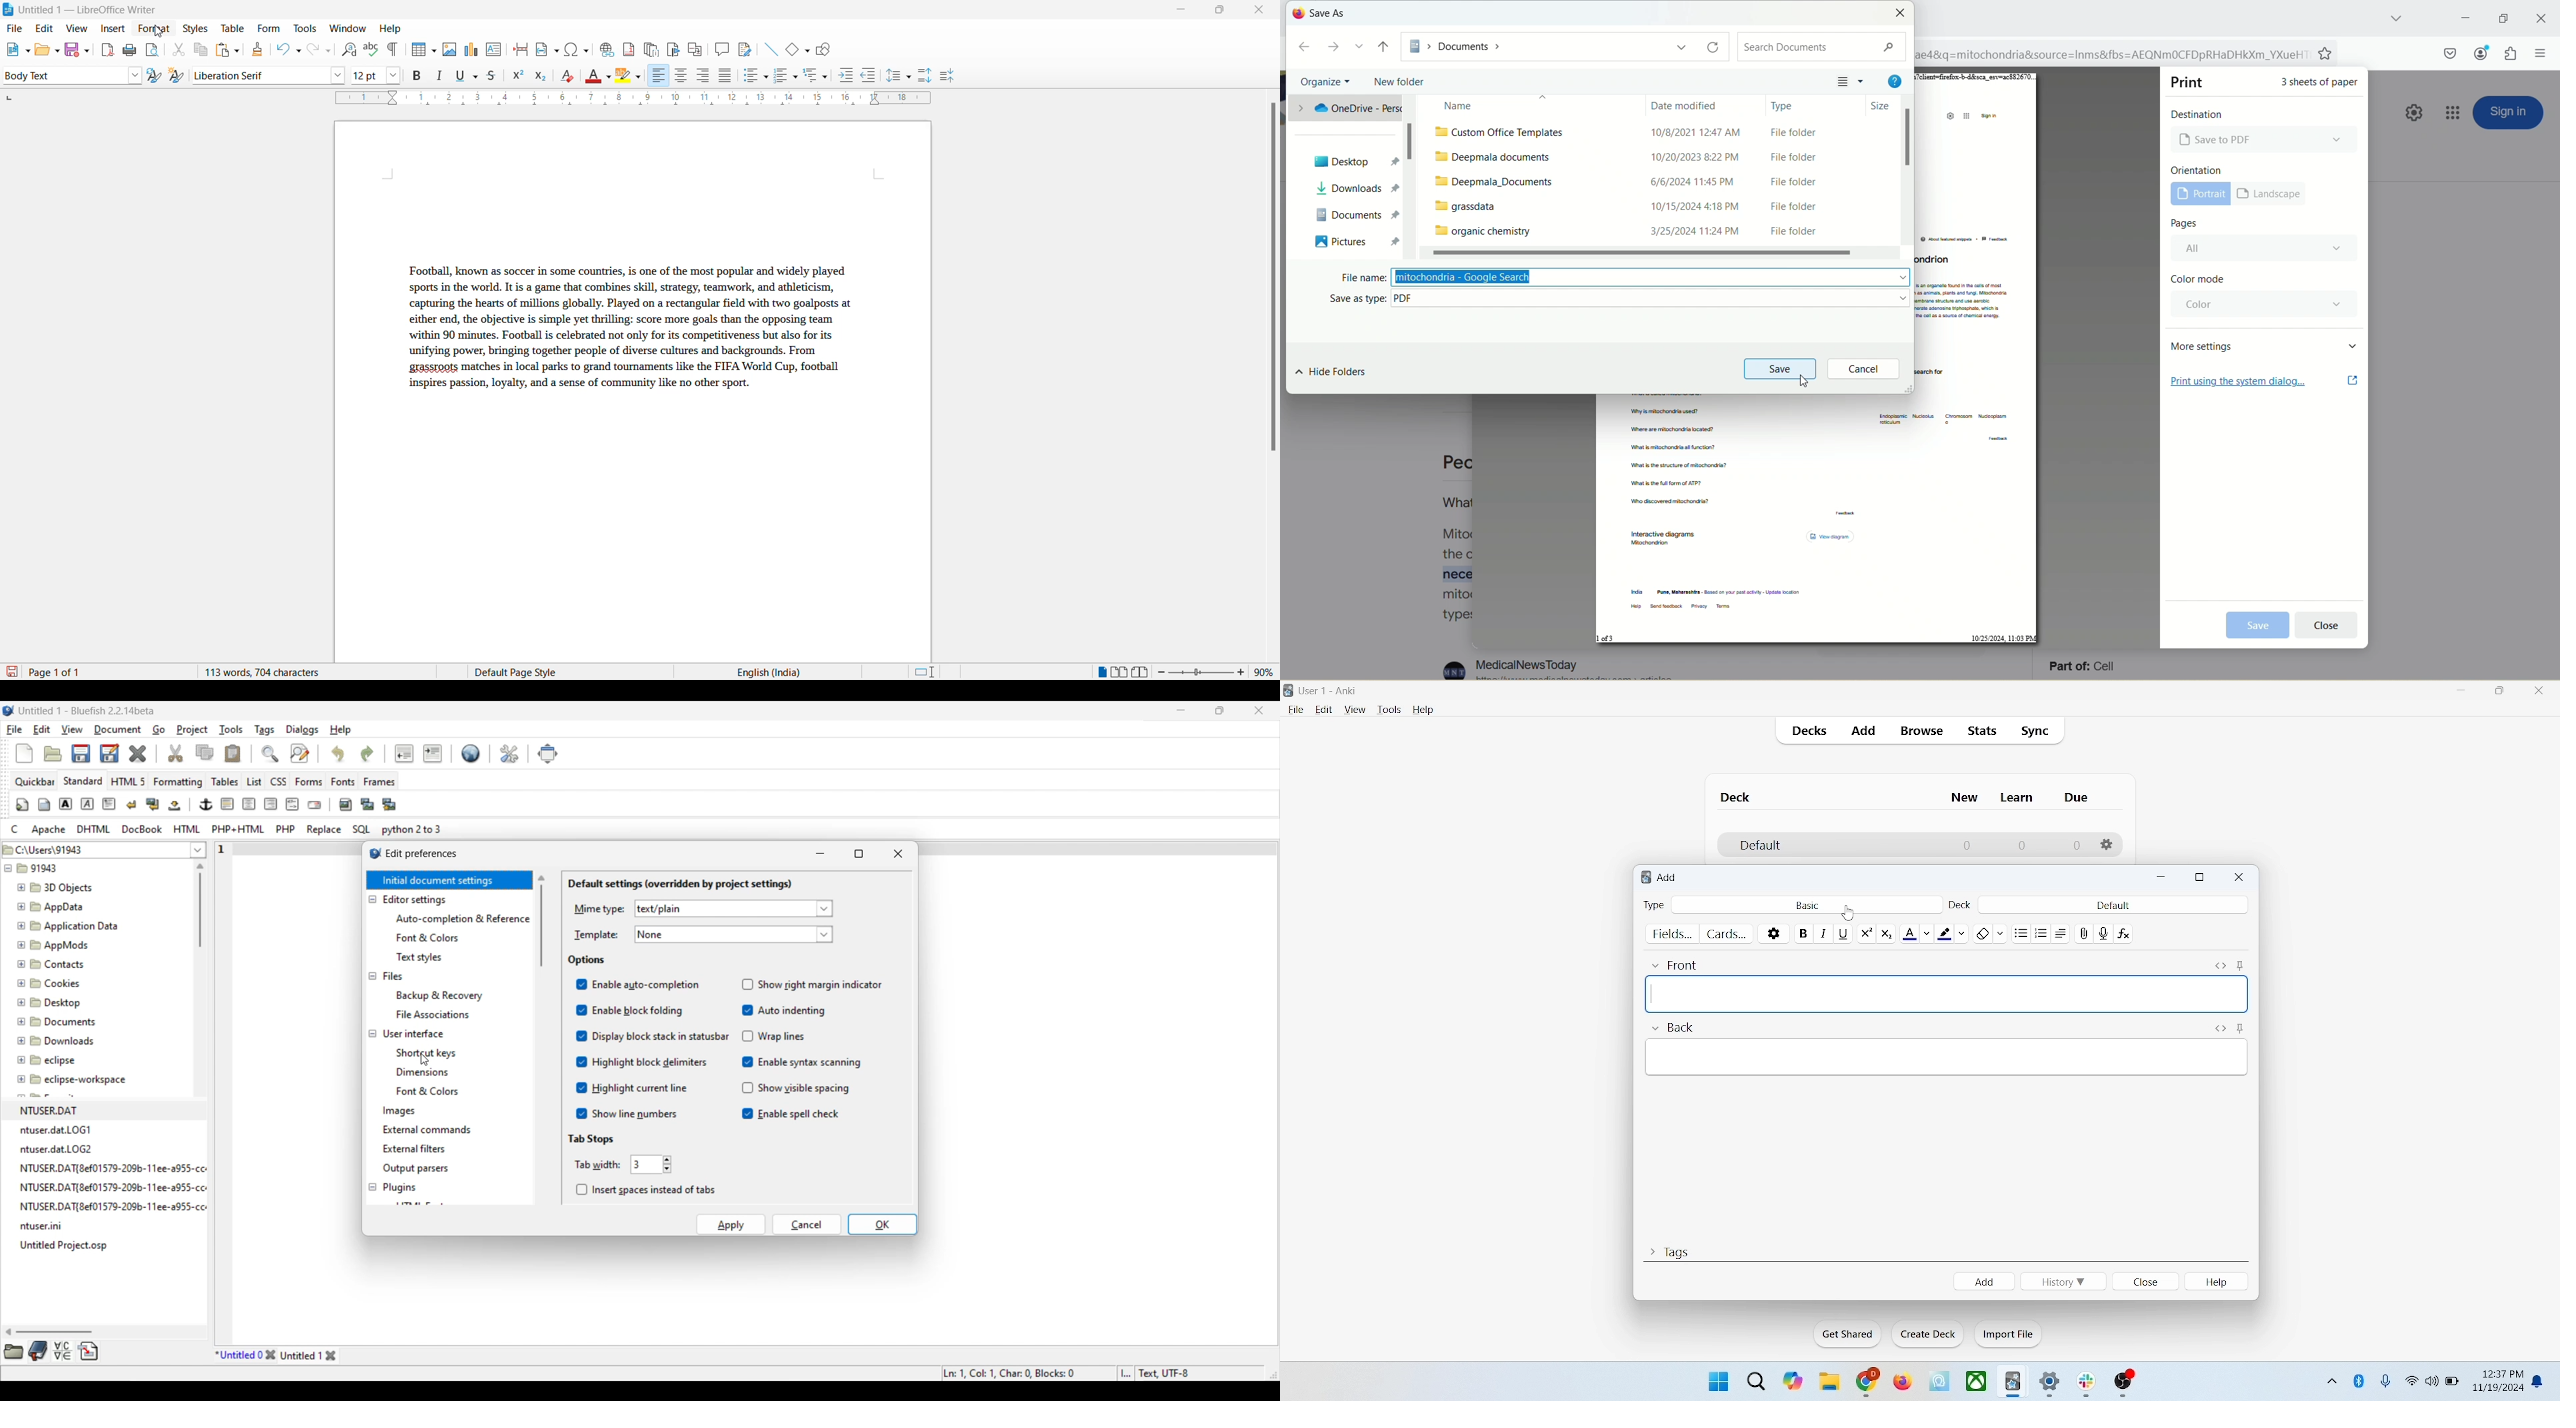 Image resolution: width=2576 pixels, height=1428 pixels. Describe the element at coordinates (2501, 1374) in the screenshot. I see `12:37 PM` at that location.